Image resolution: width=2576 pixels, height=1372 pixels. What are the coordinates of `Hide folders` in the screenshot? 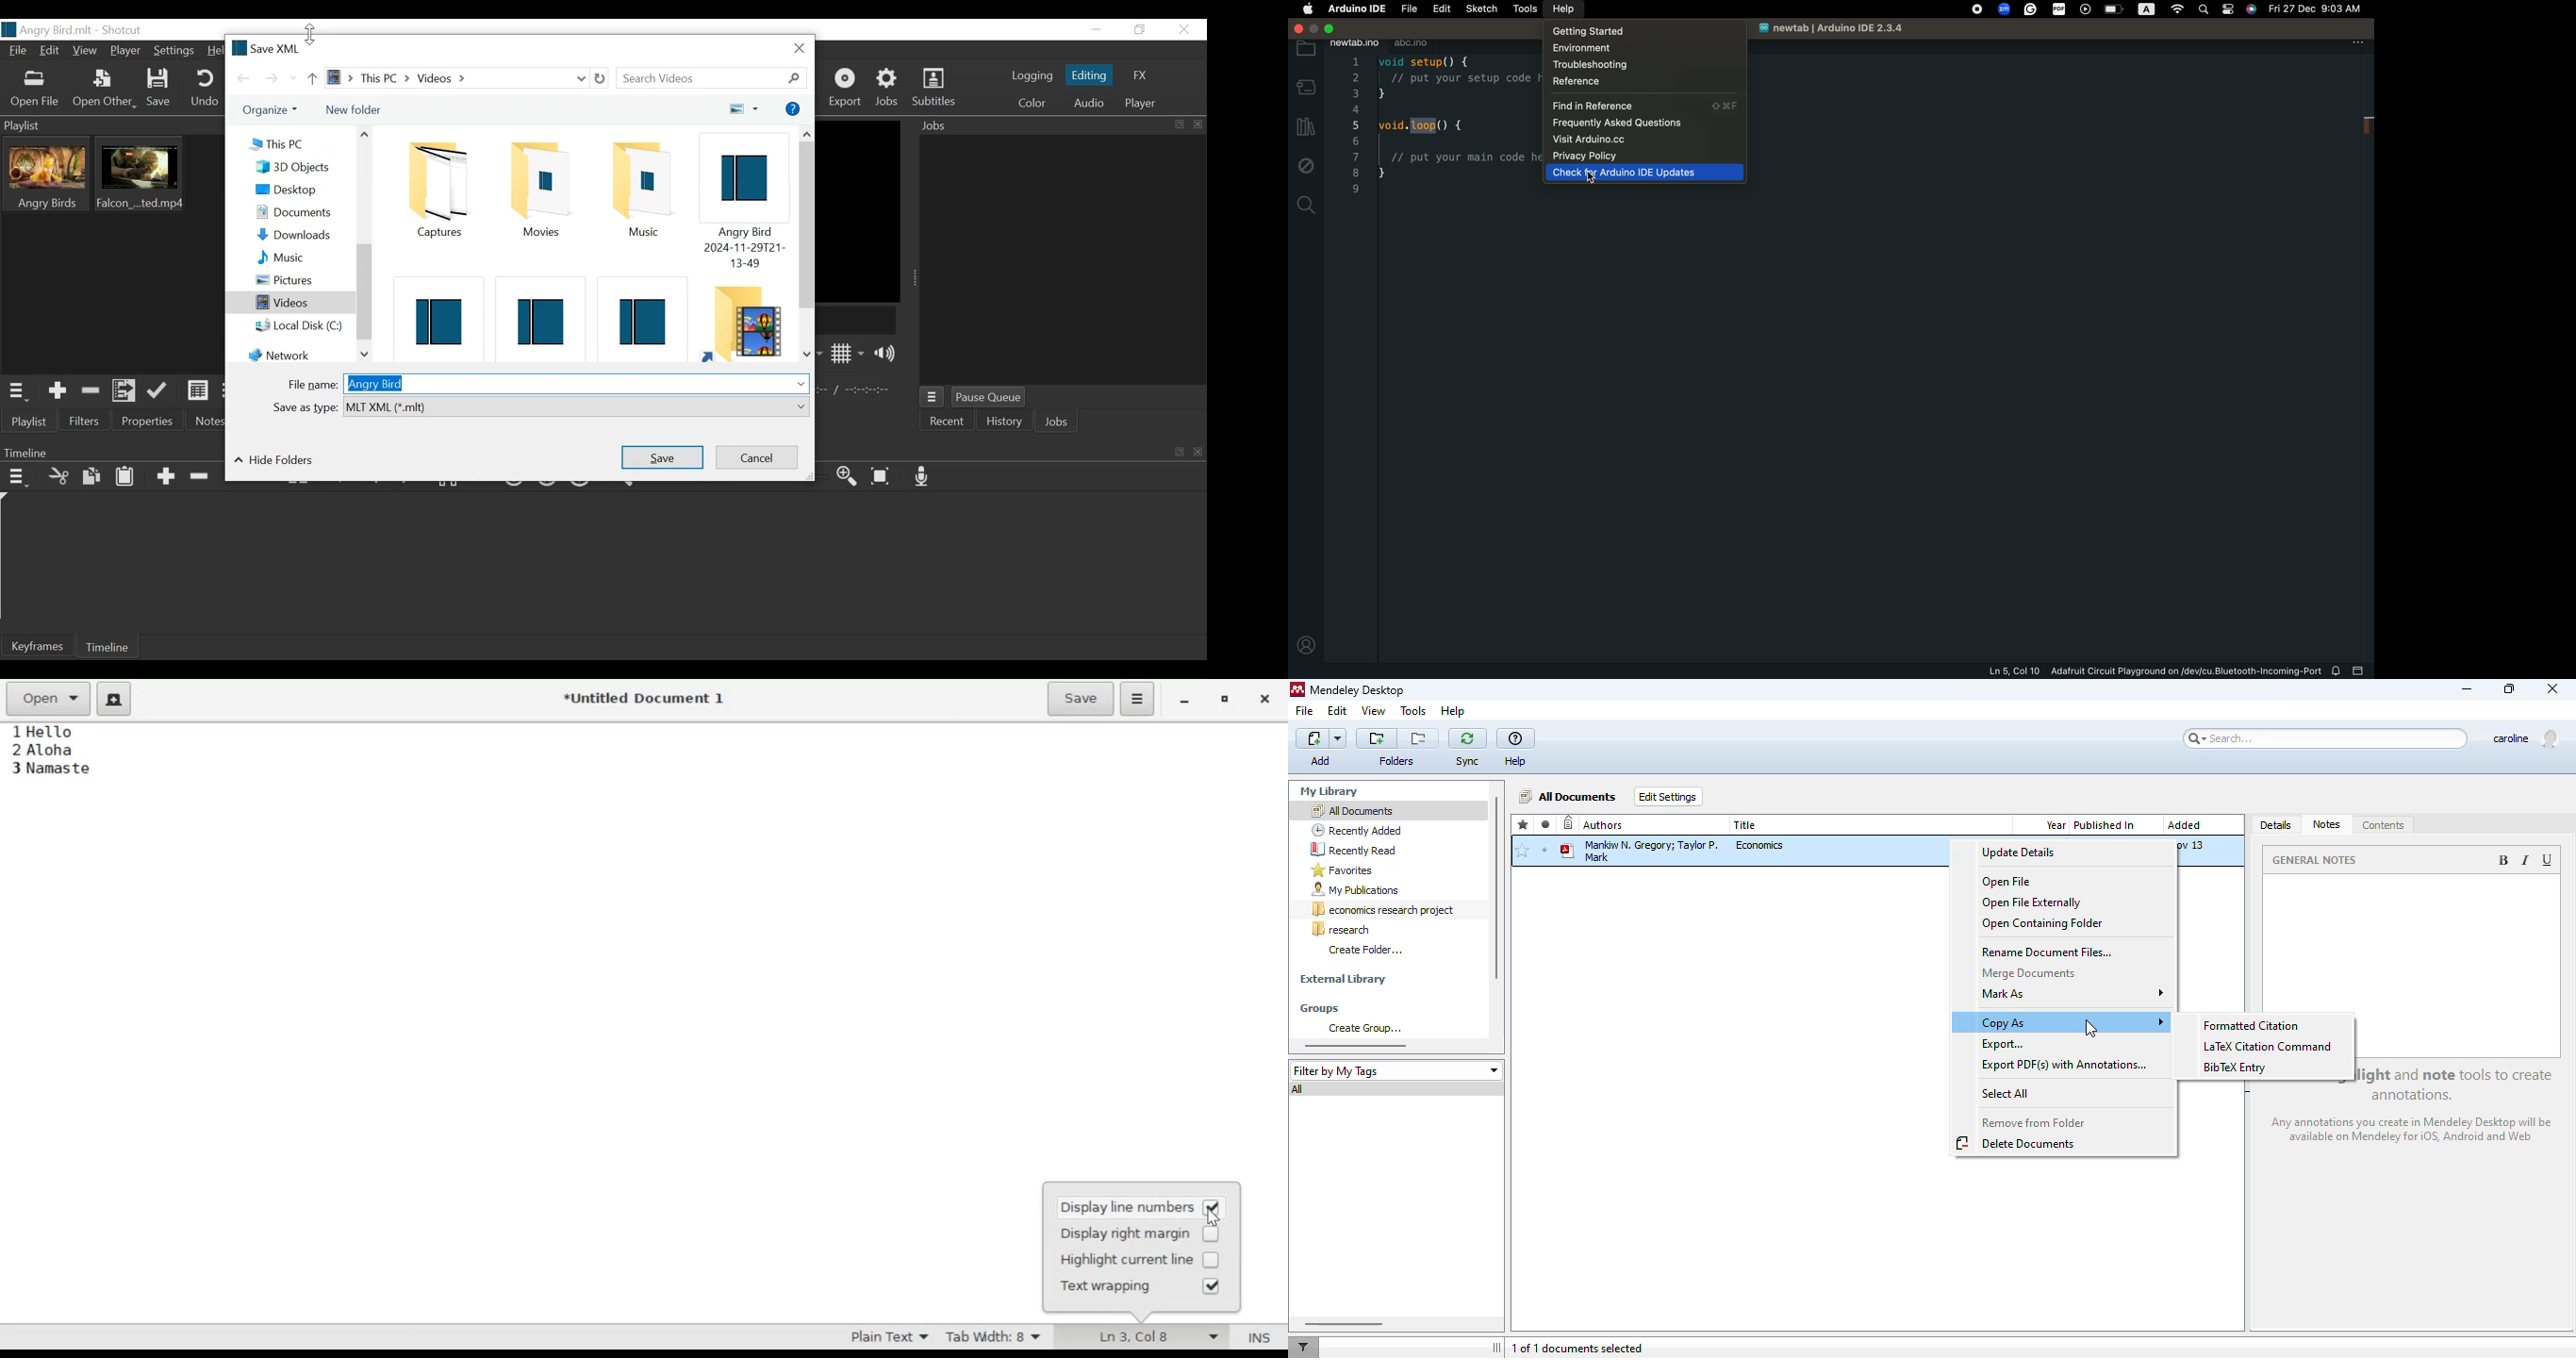 It's located at (272, 460).